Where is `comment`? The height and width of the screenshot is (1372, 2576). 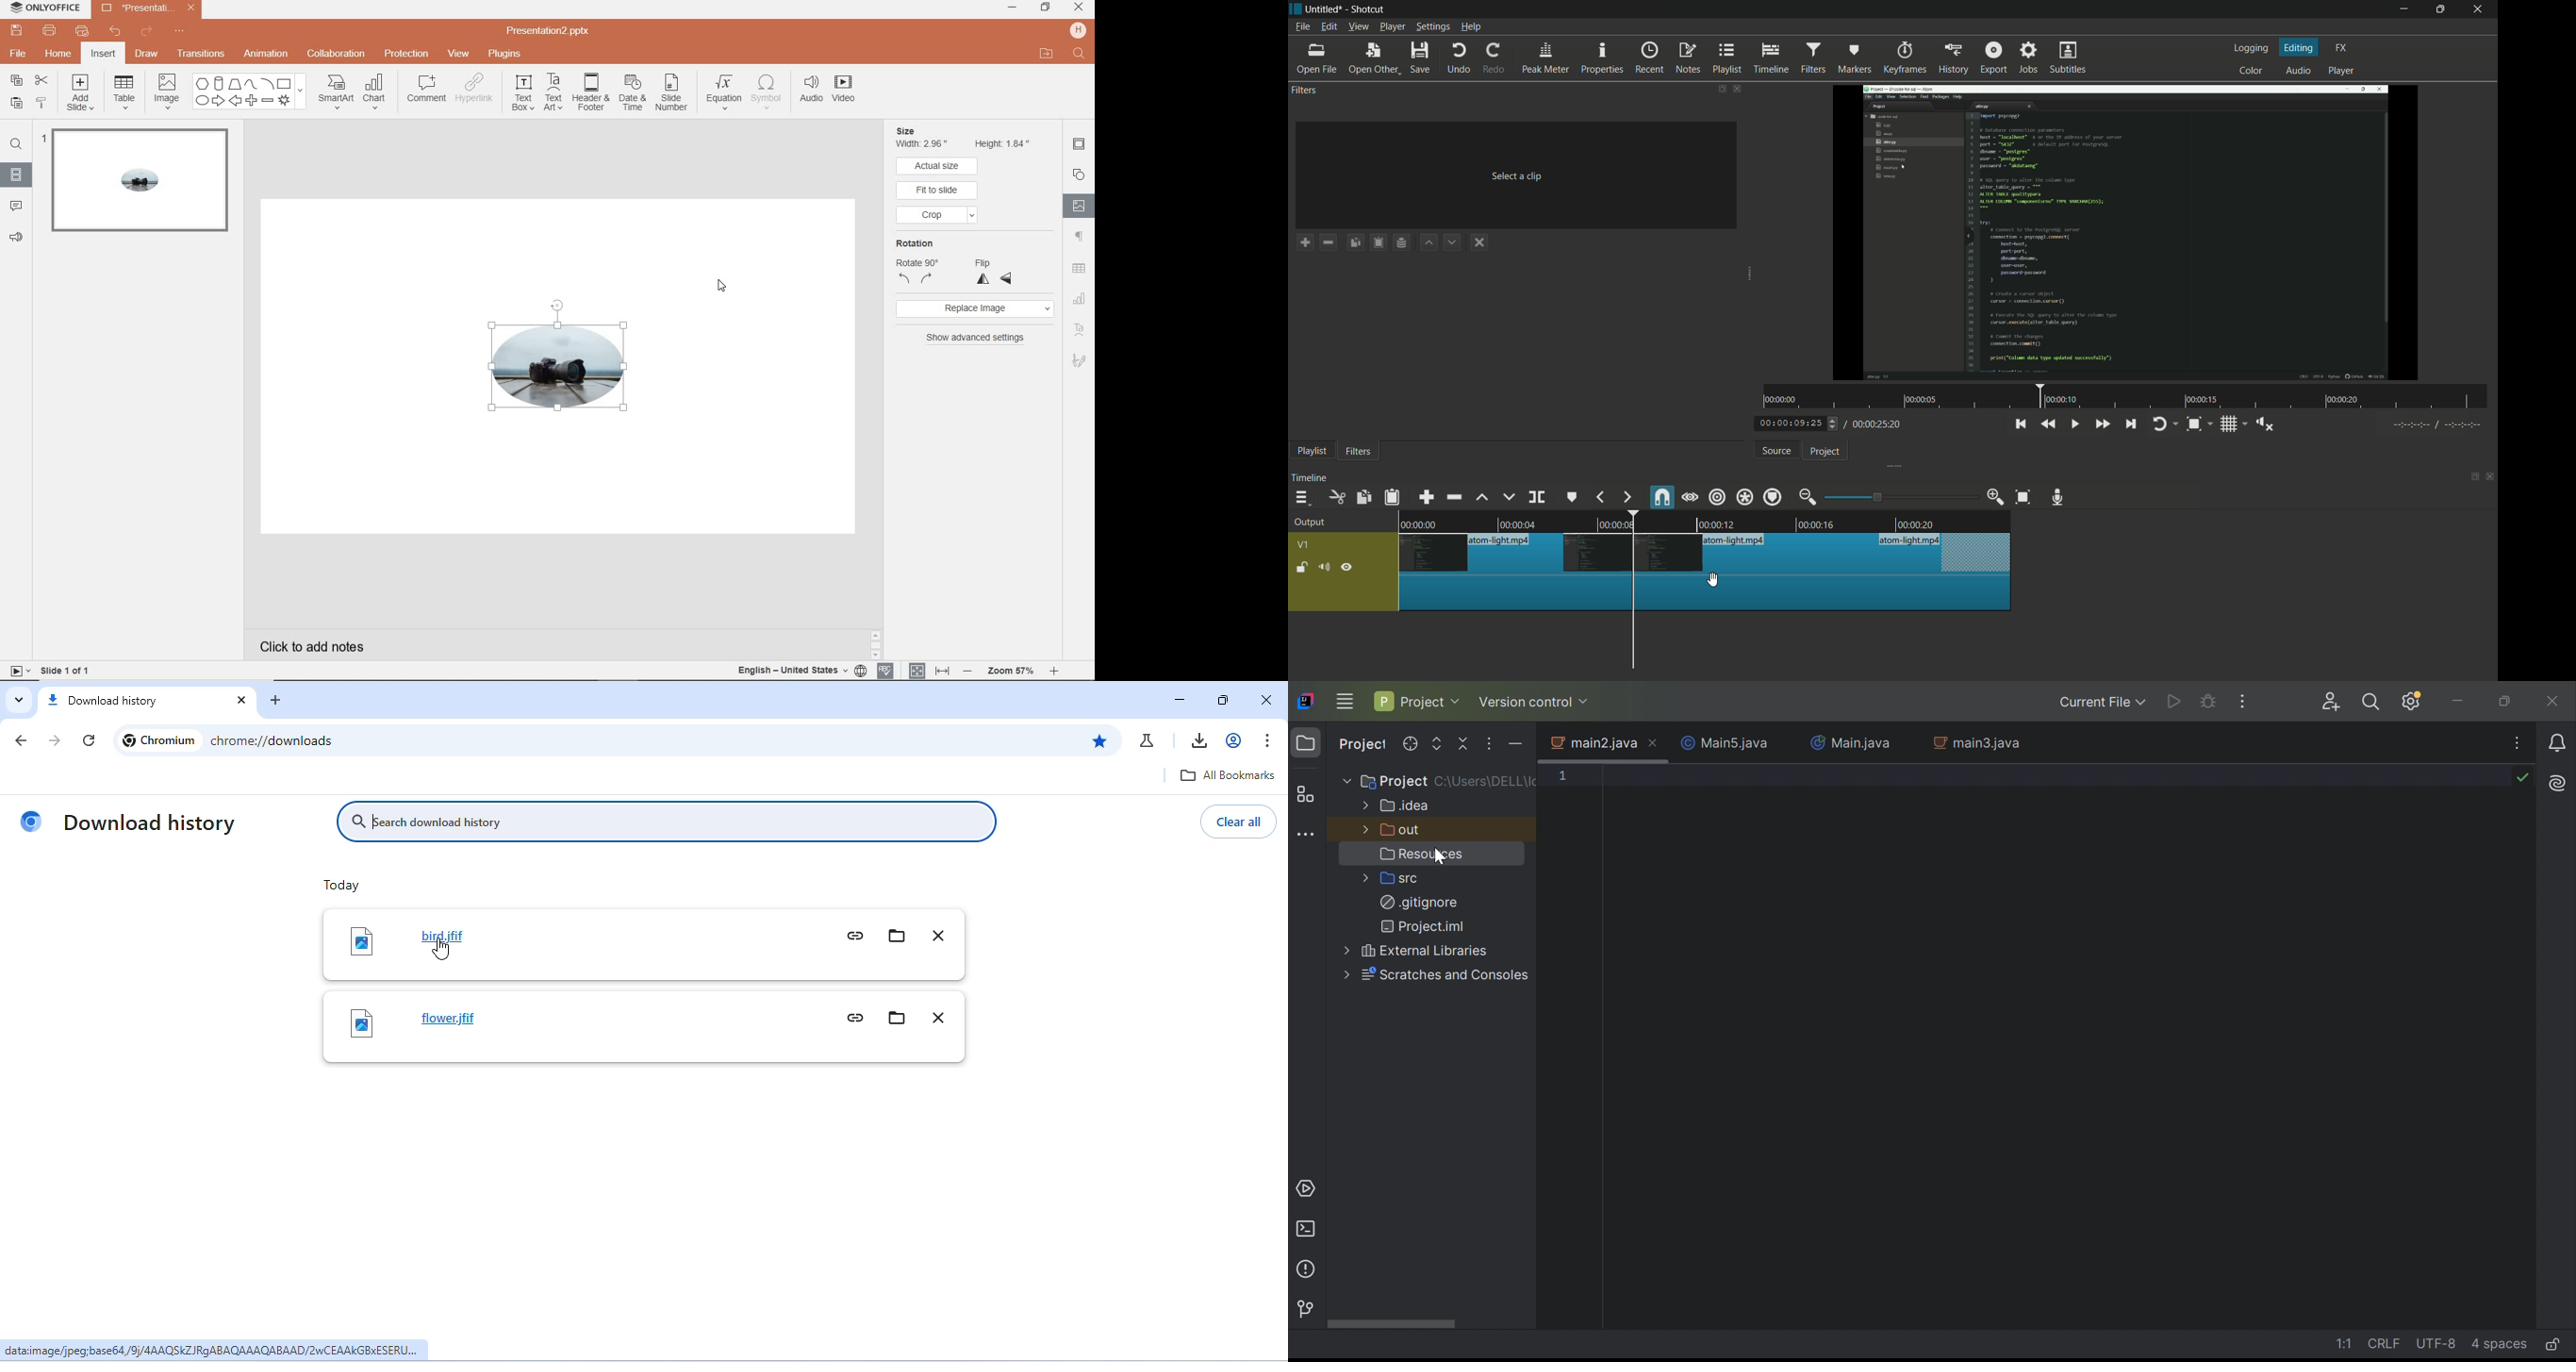 comment is located at coordinates (427, 91).